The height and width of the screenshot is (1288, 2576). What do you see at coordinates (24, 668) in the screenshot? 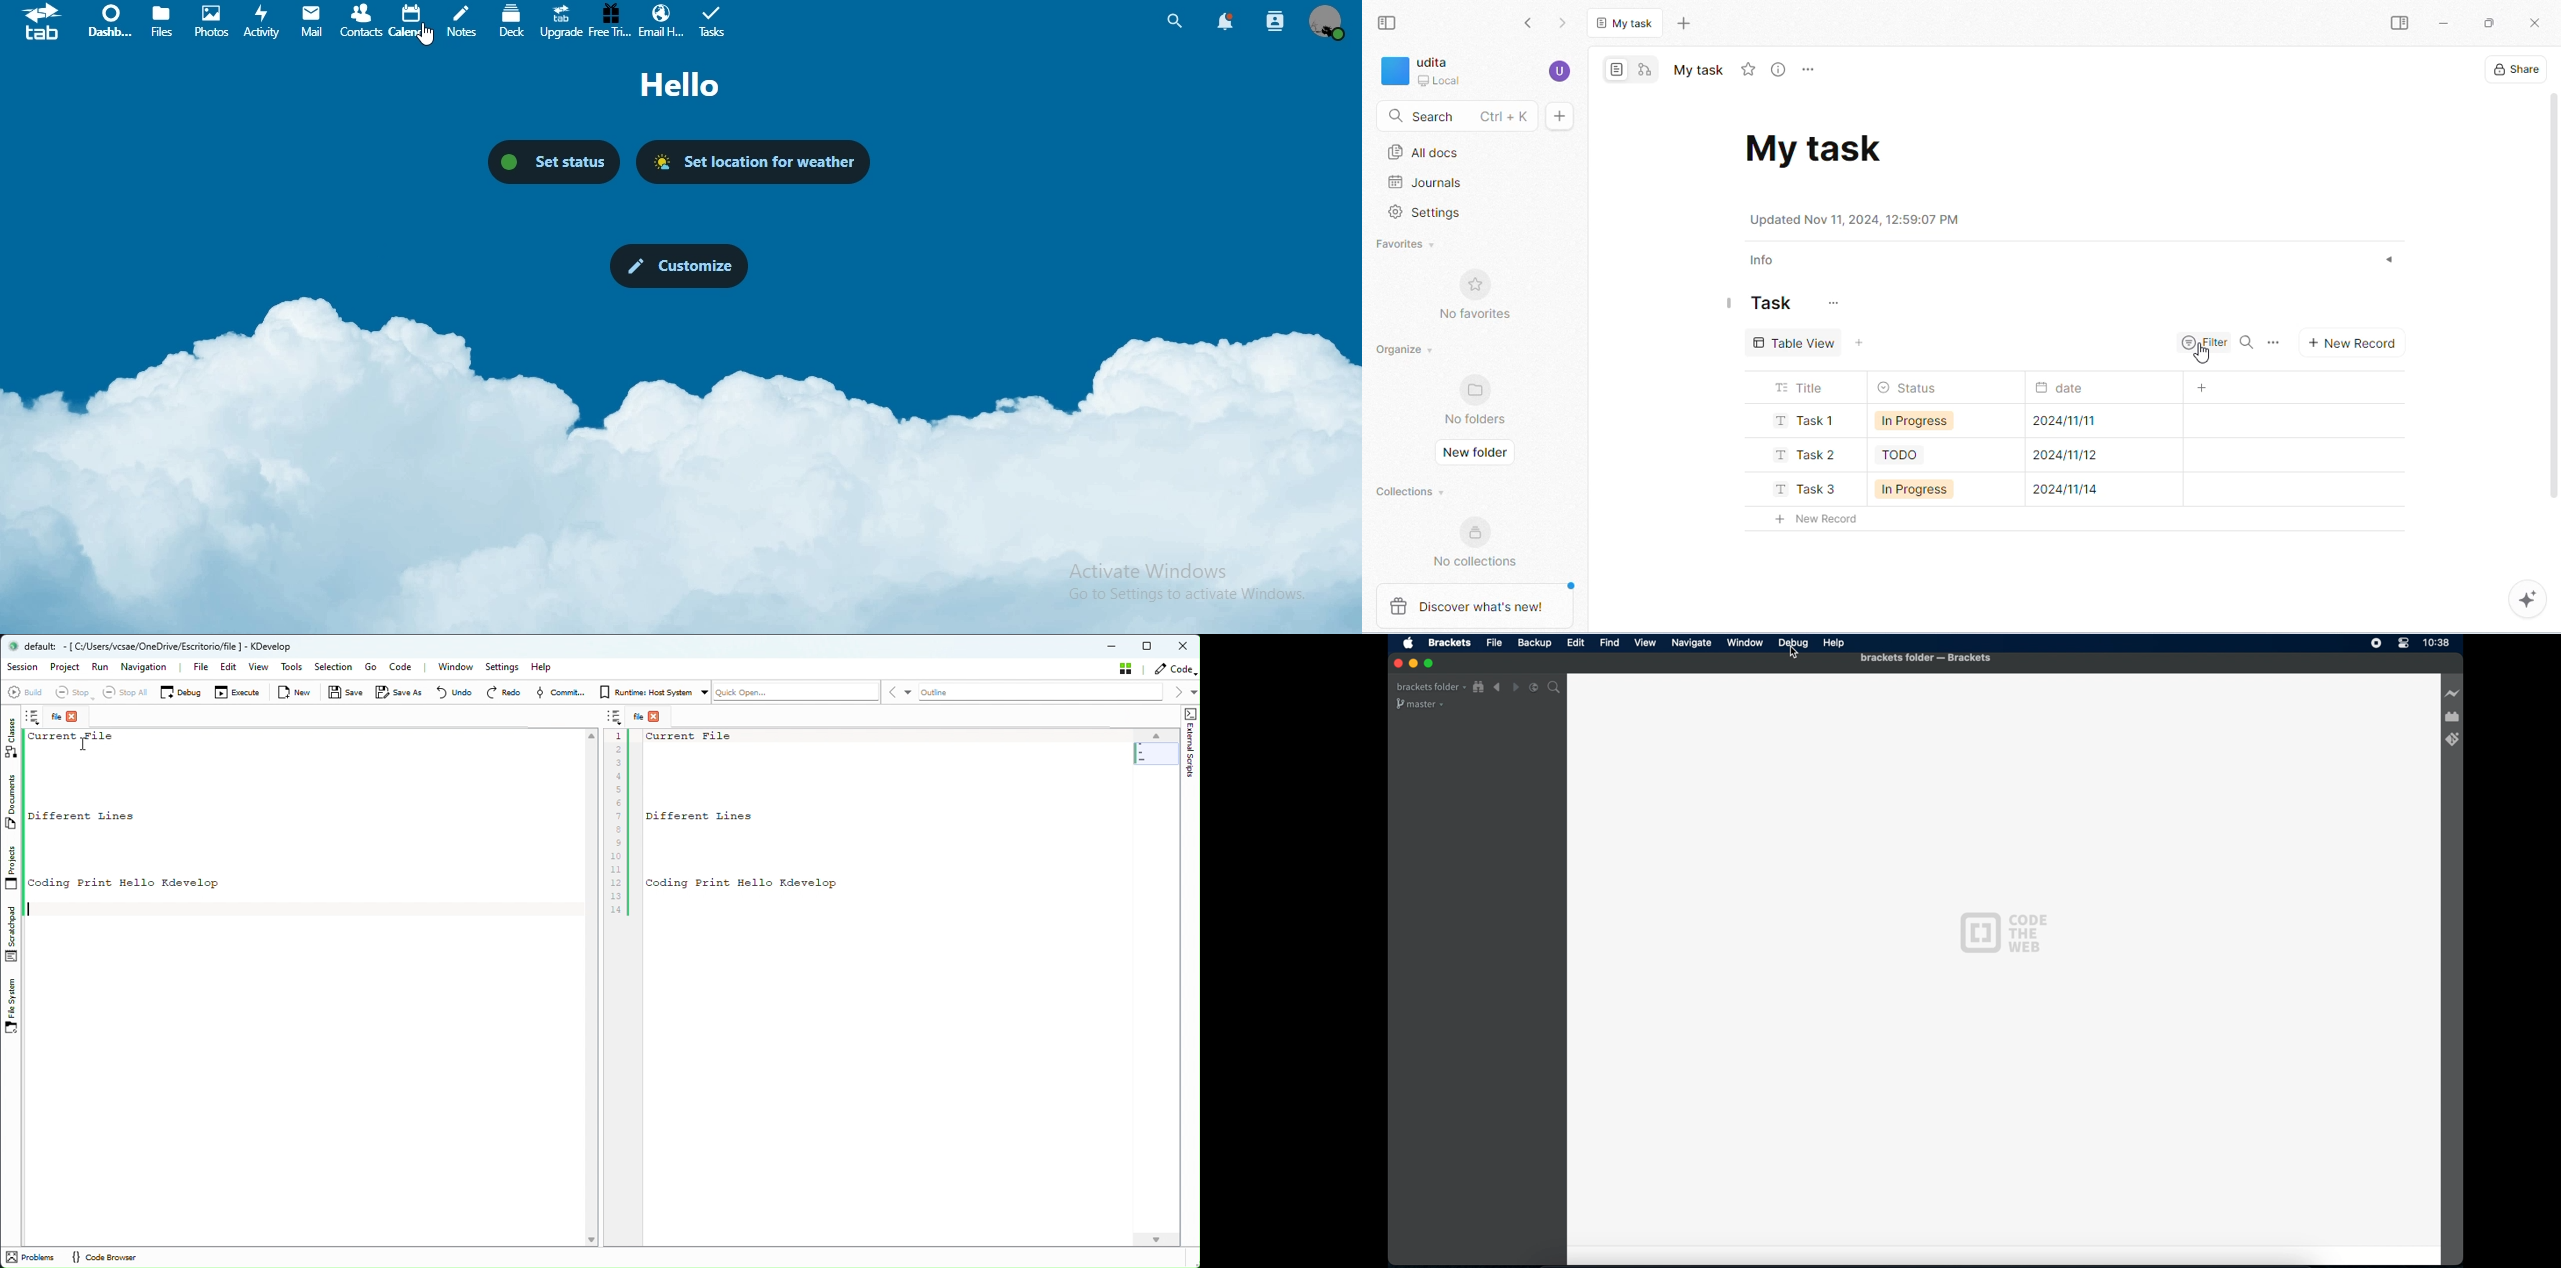
I see `Session` at bounding box center [24, 668].